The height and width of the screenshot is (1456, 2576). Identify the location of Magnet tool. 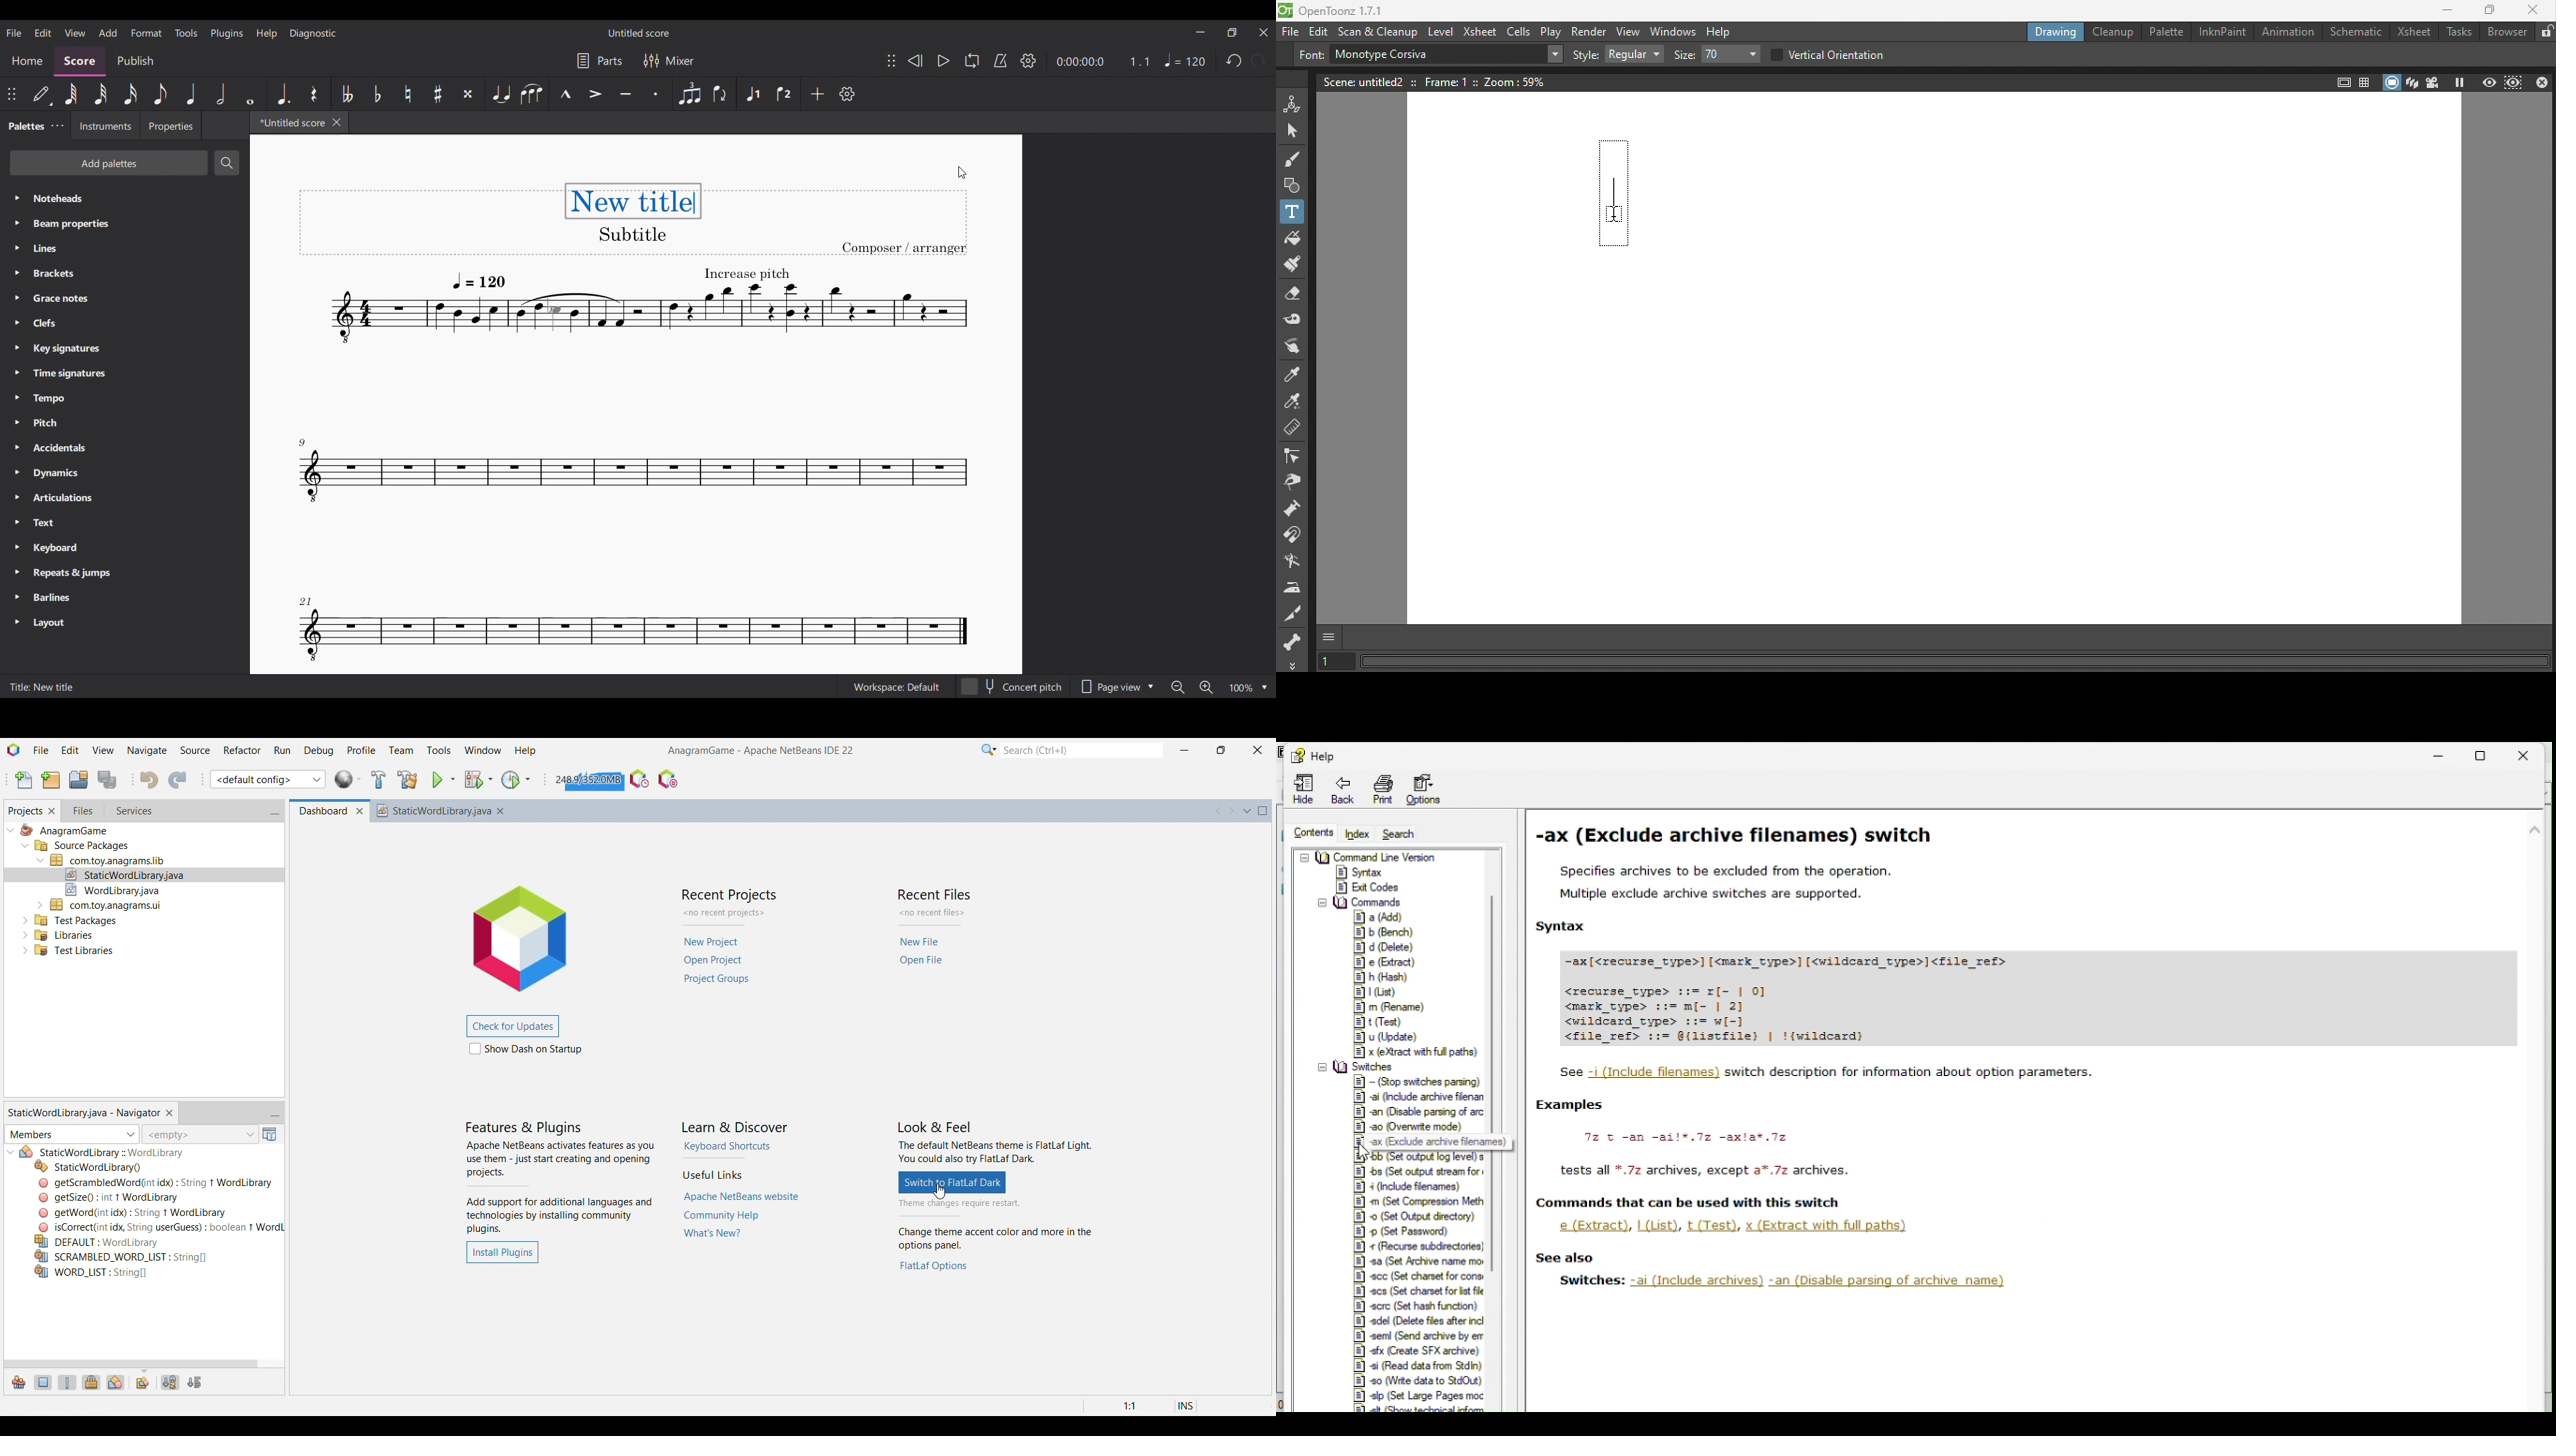
(1295, 535).